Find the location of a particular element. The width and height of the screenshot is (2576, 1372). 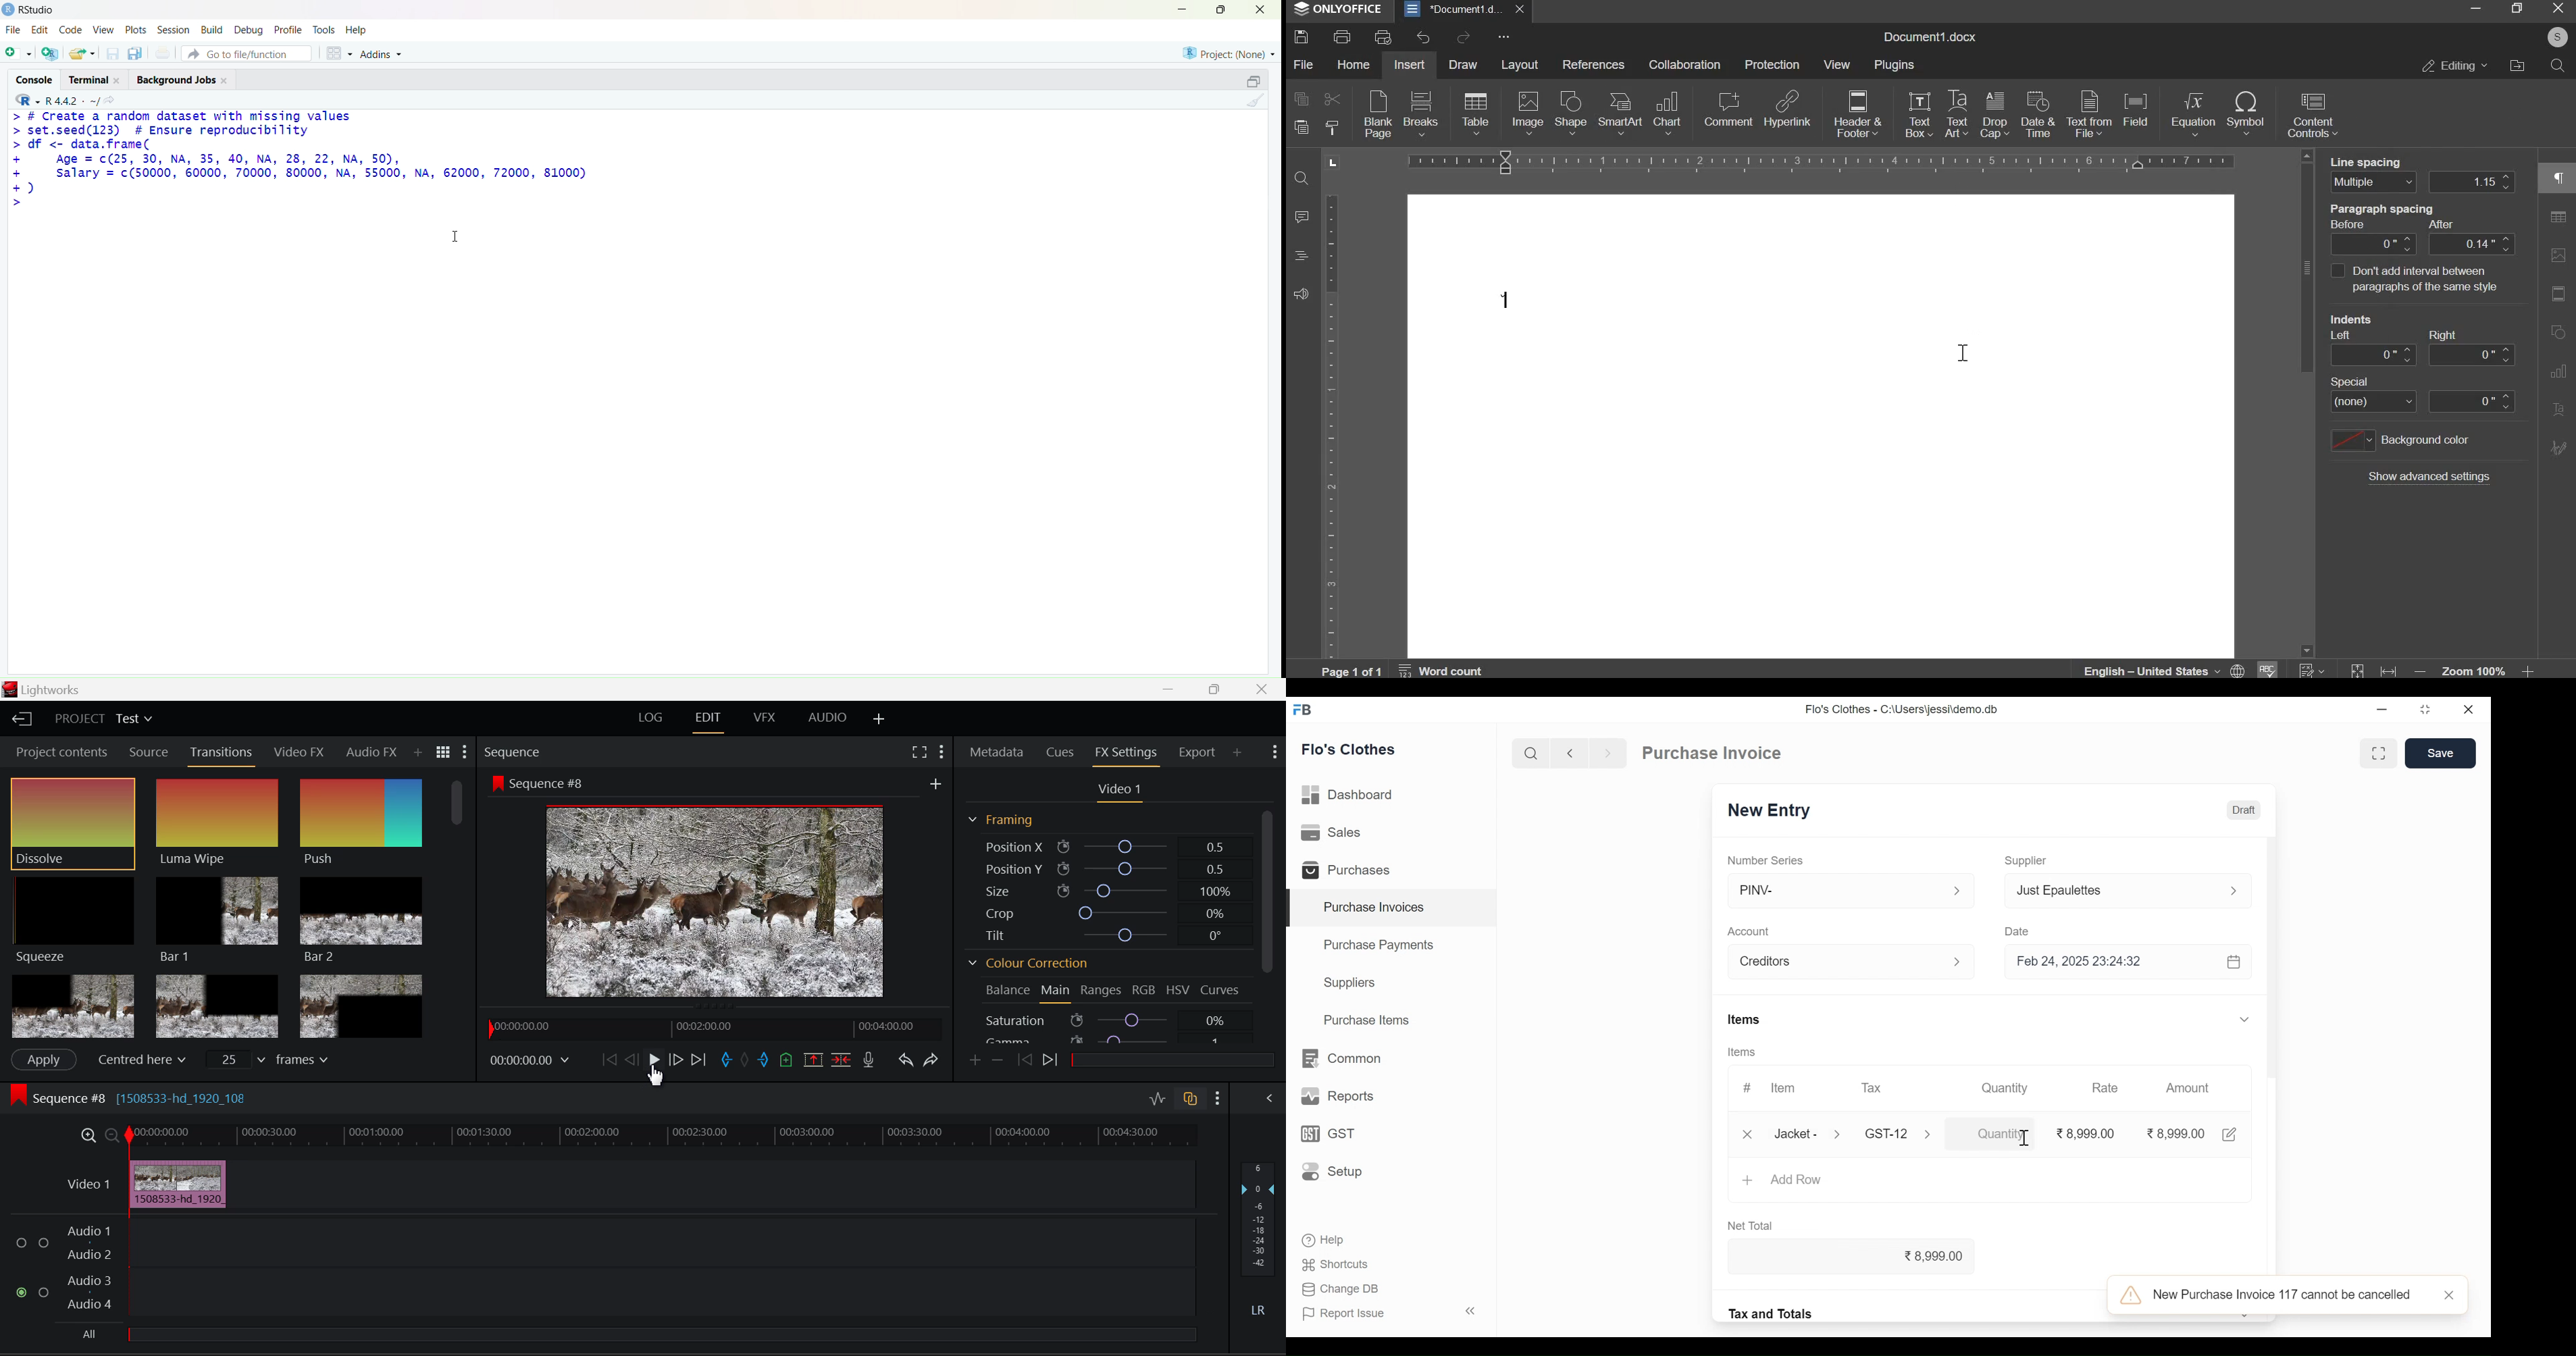

Add Panel is located at coordinates (1238, 753).